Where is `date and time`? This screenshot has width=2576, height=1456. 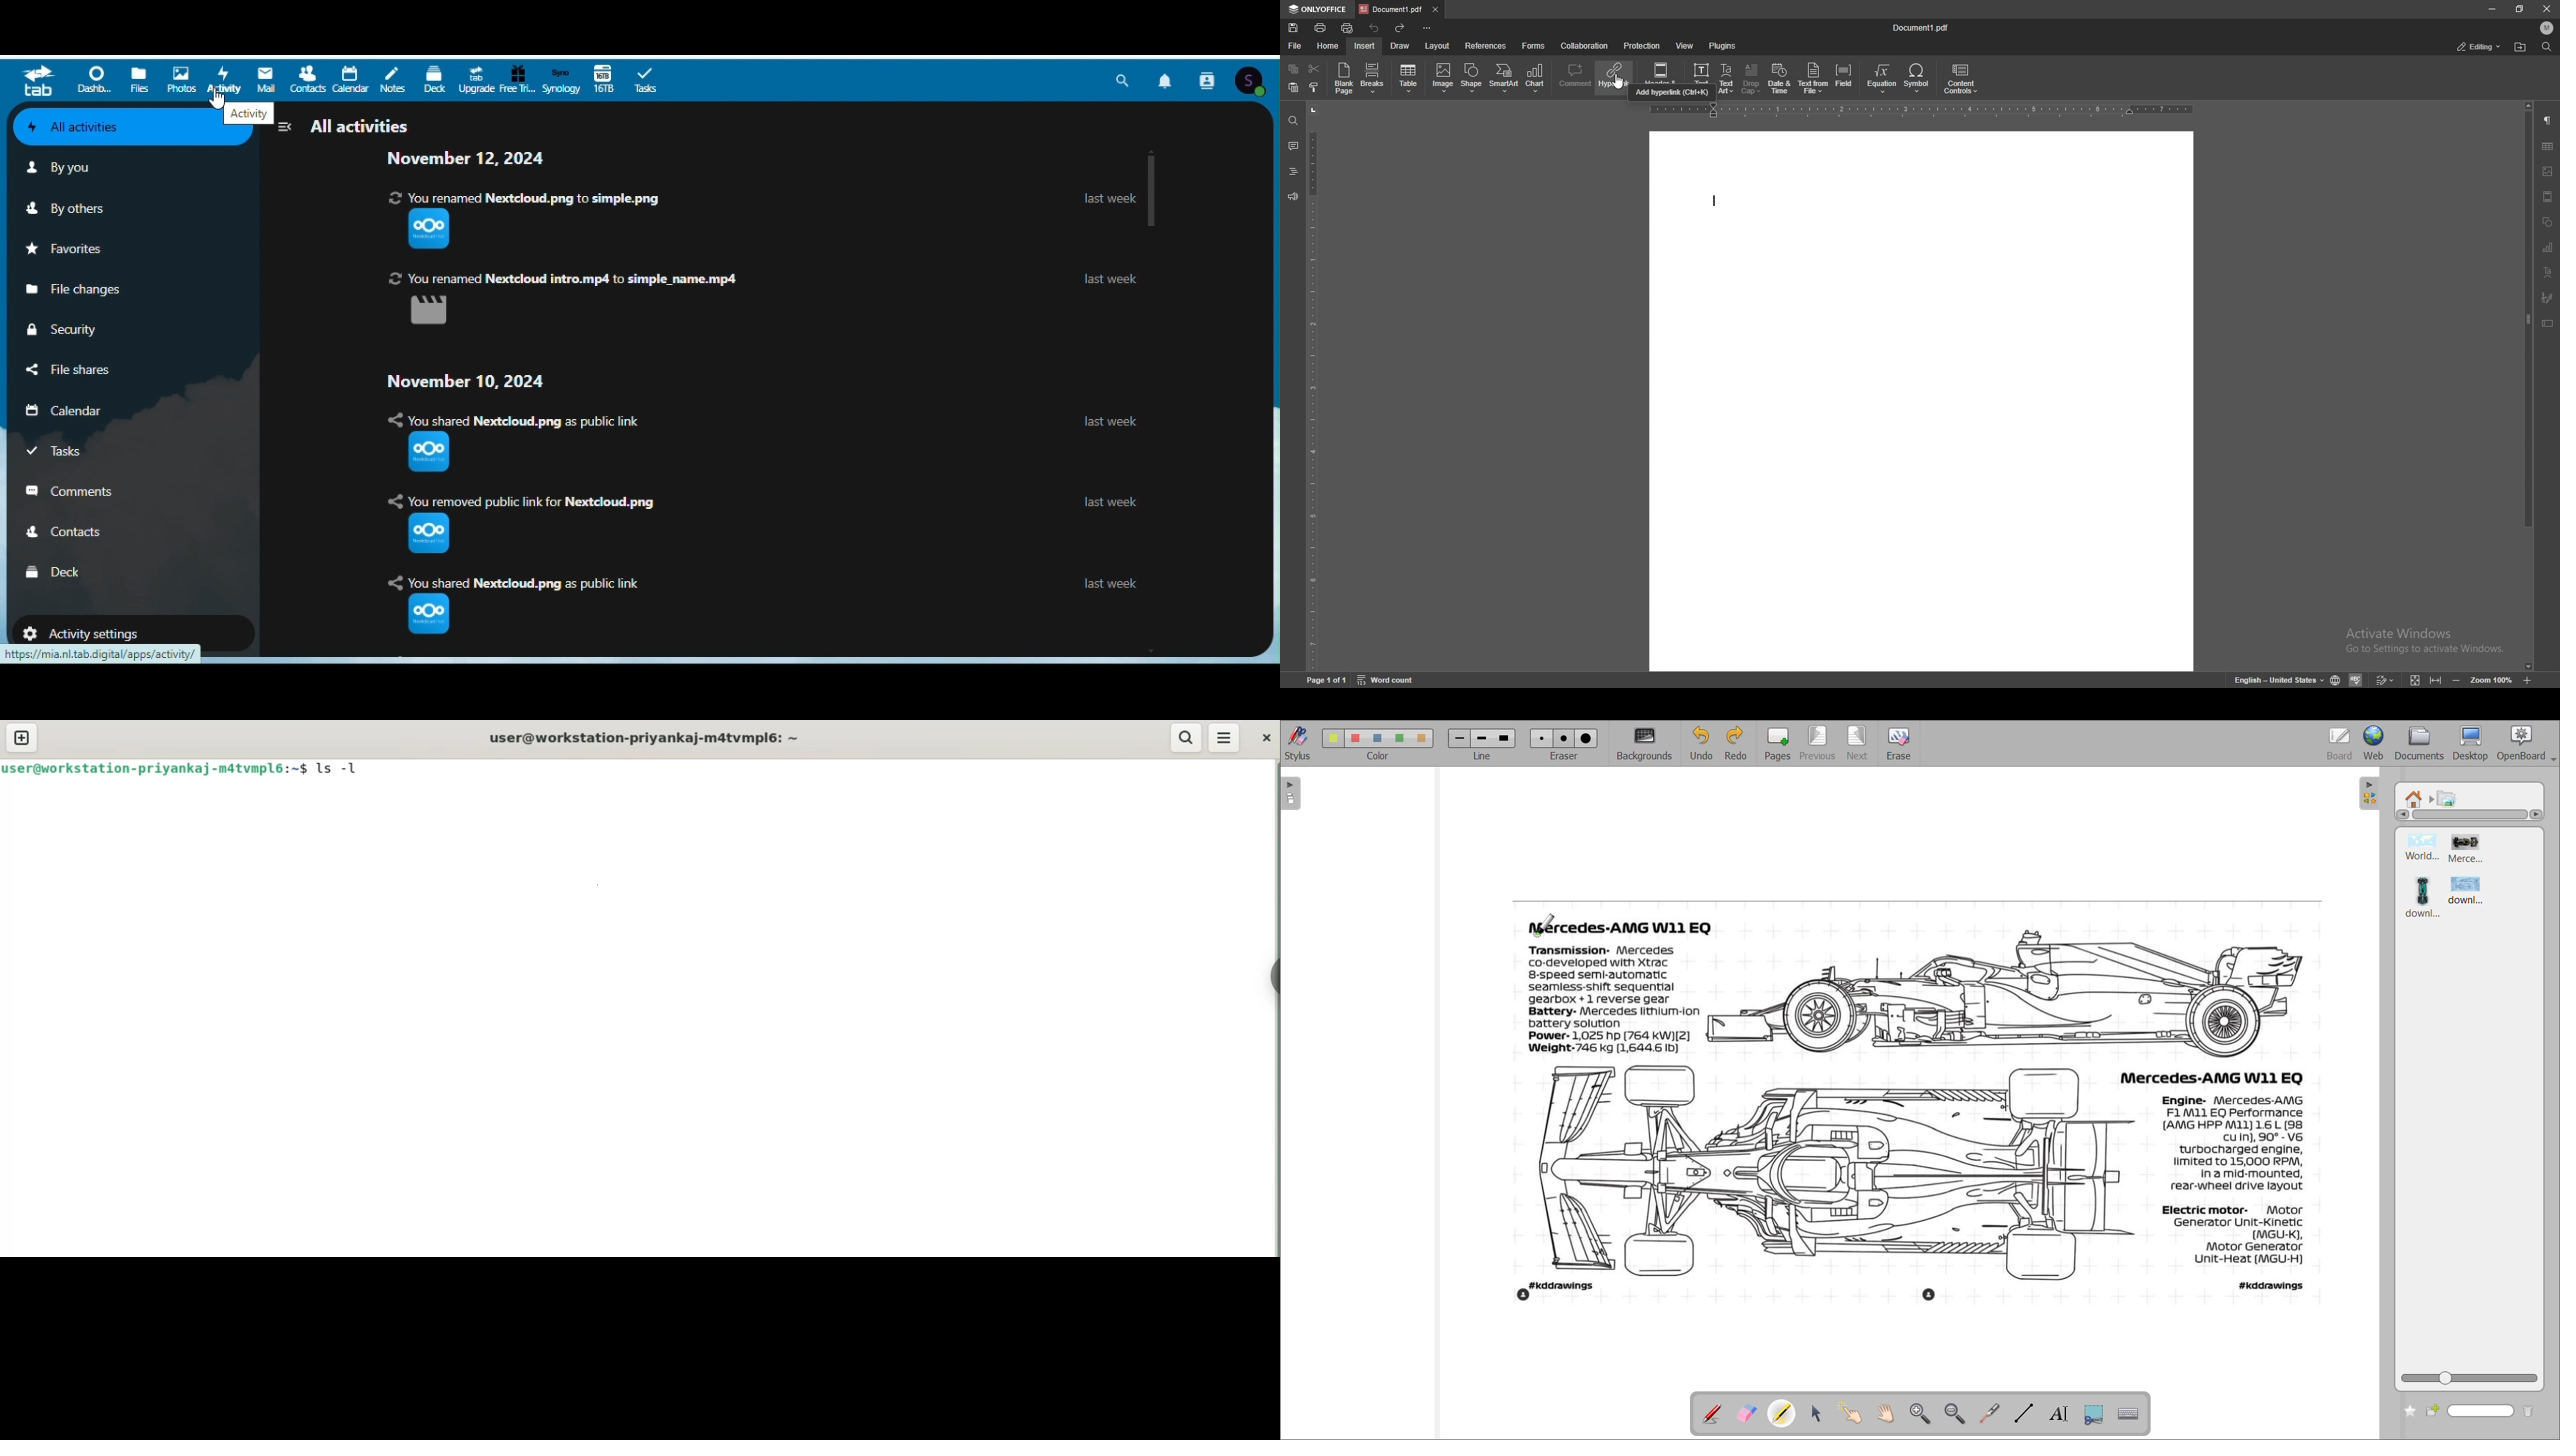
date and time is located at coordinates (1780, 79).